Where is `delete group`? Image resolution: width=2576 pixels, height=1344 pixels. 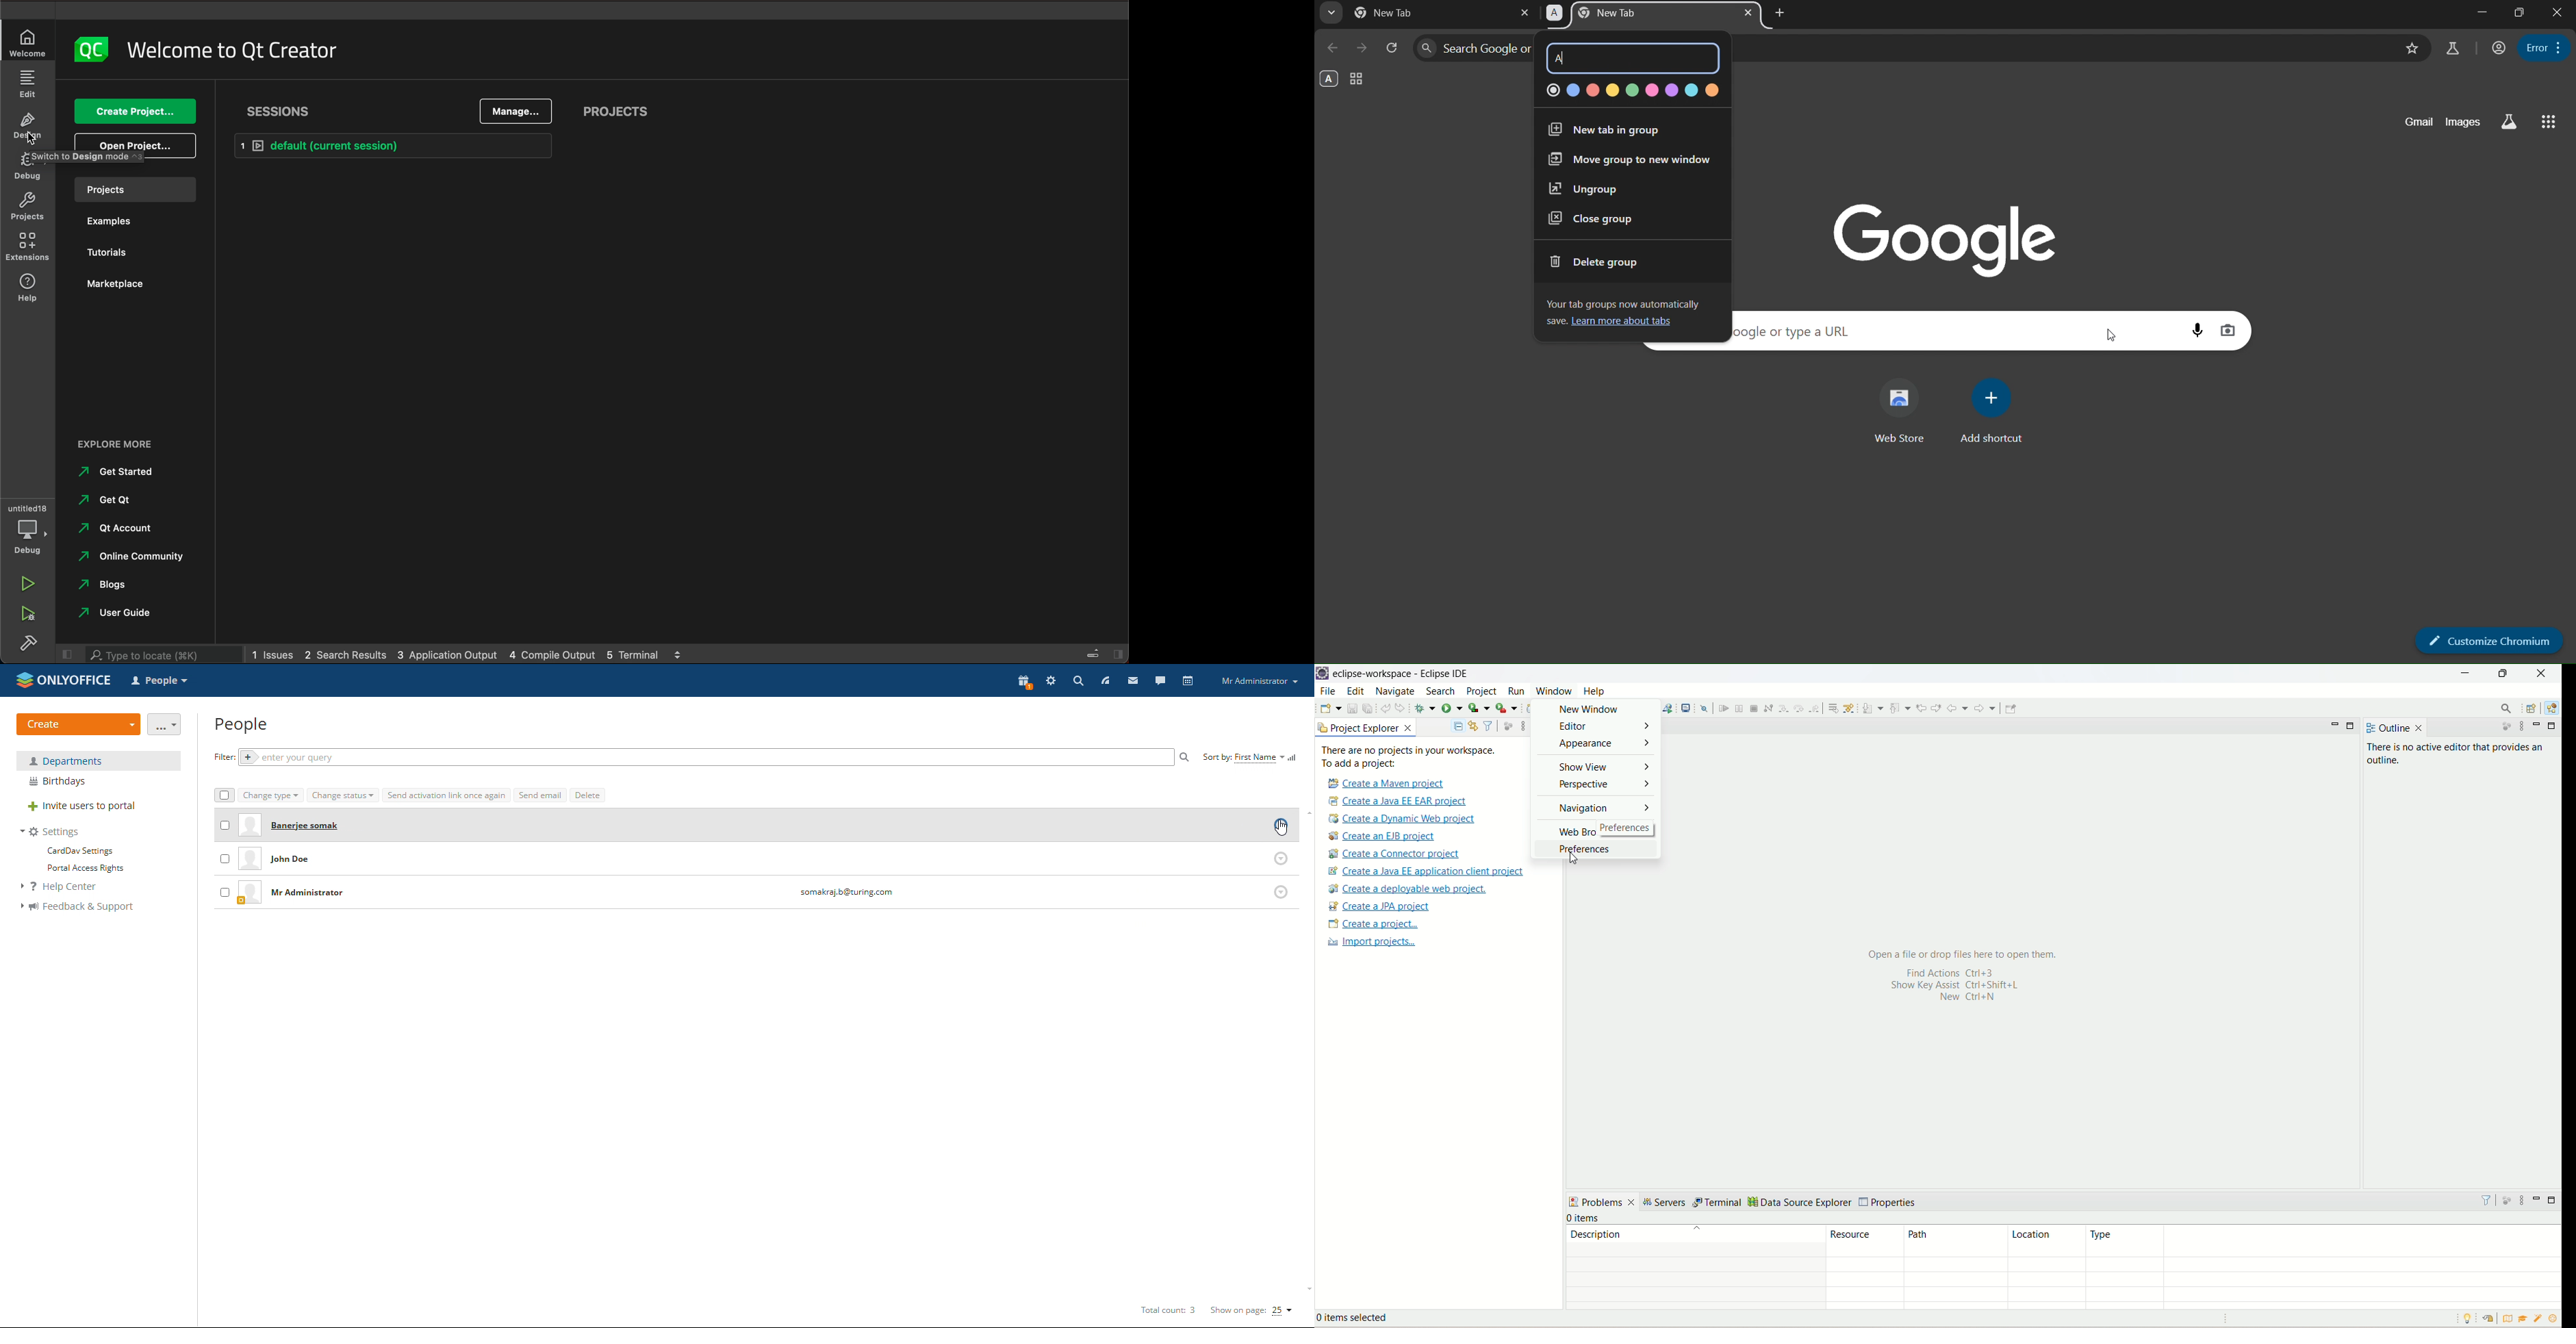 delete group is located at coordinates (1597, 263).